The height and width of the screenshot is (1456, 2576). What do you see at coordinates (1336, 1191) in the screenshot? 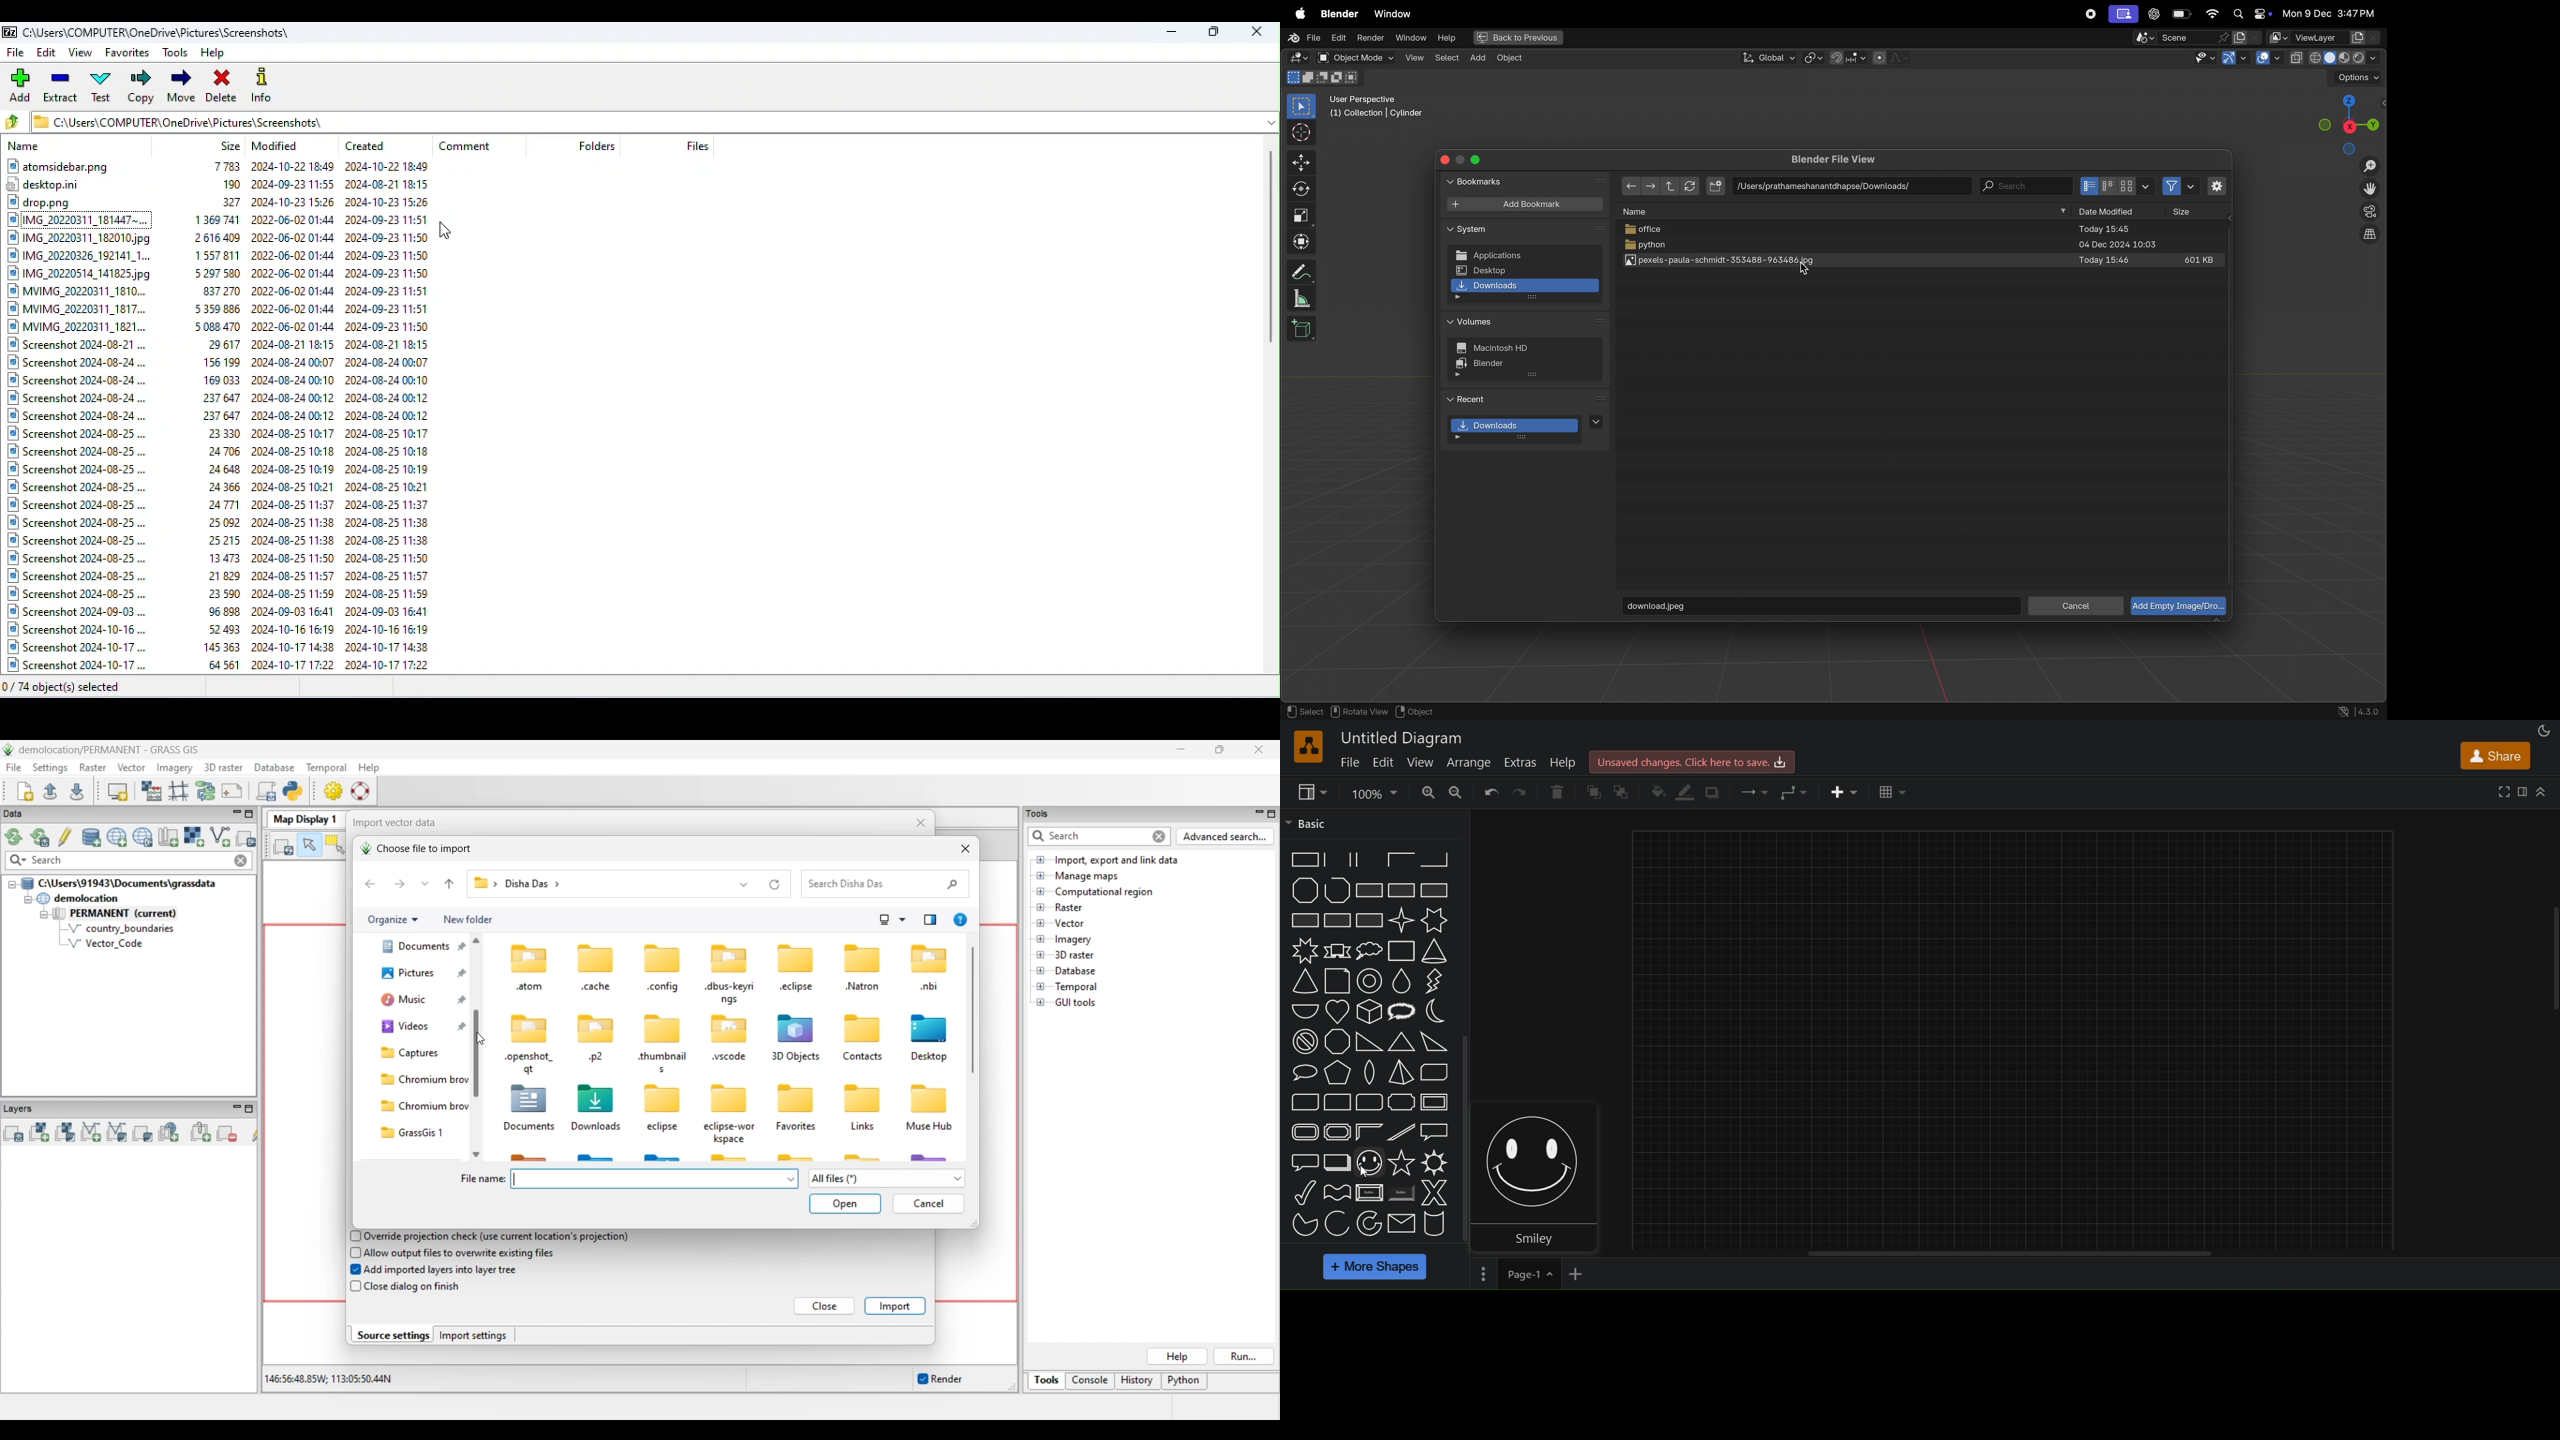
I see `wave` at bounding box center [1336, 1191].